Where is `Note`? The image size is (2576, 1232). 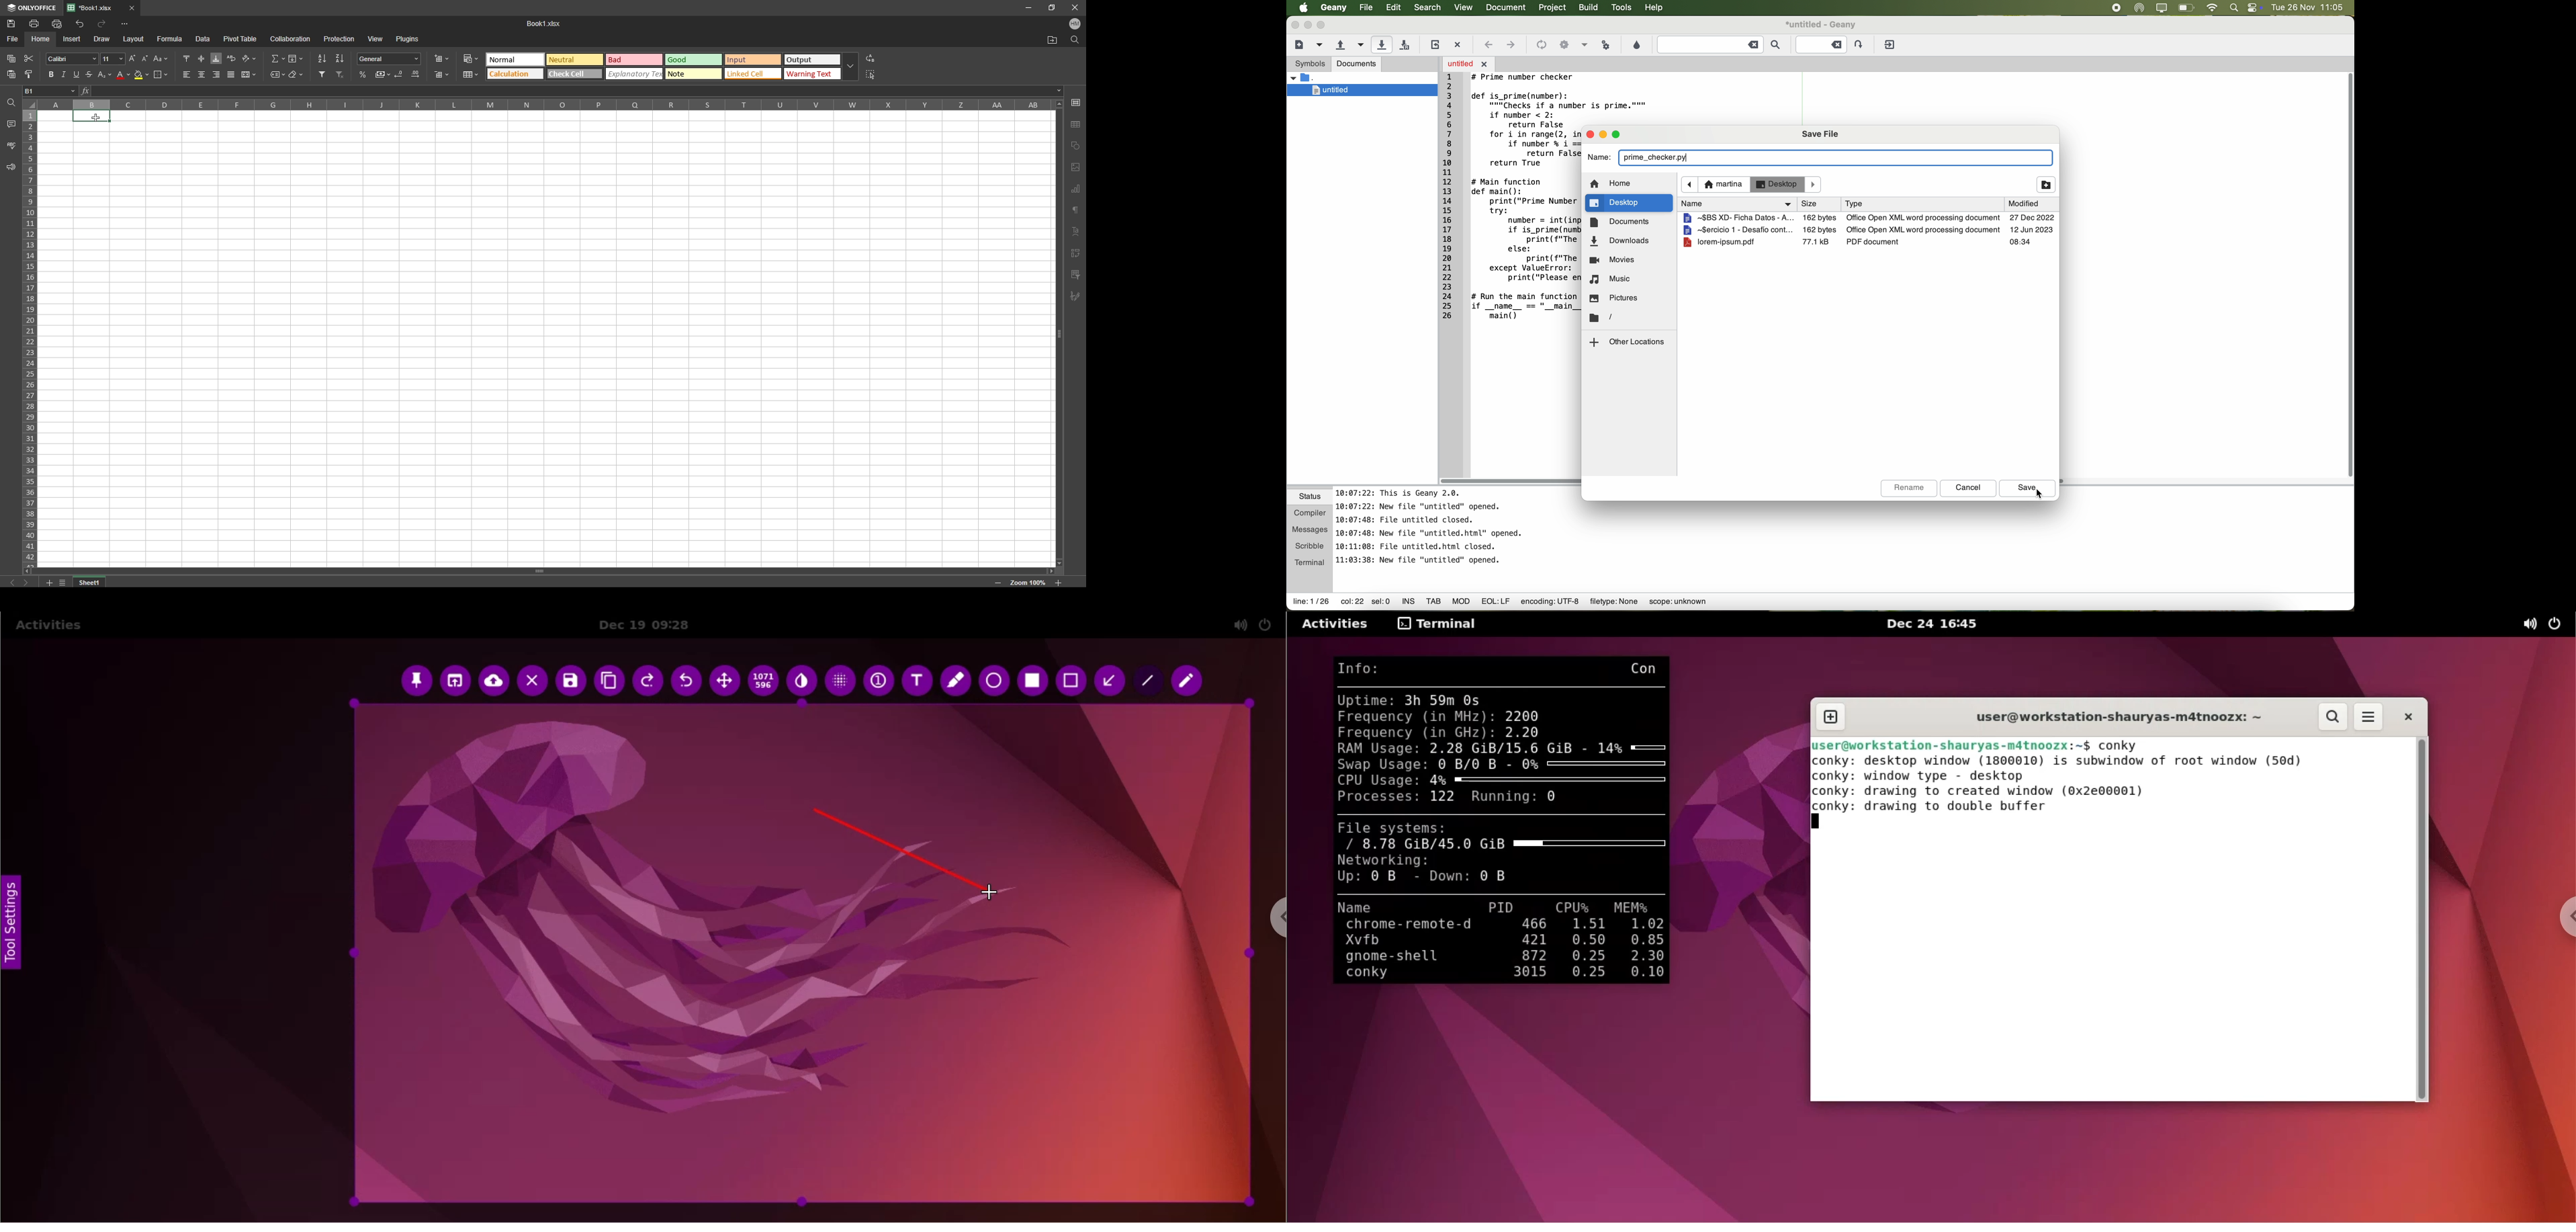 Note is located at coordinates (694, 74).